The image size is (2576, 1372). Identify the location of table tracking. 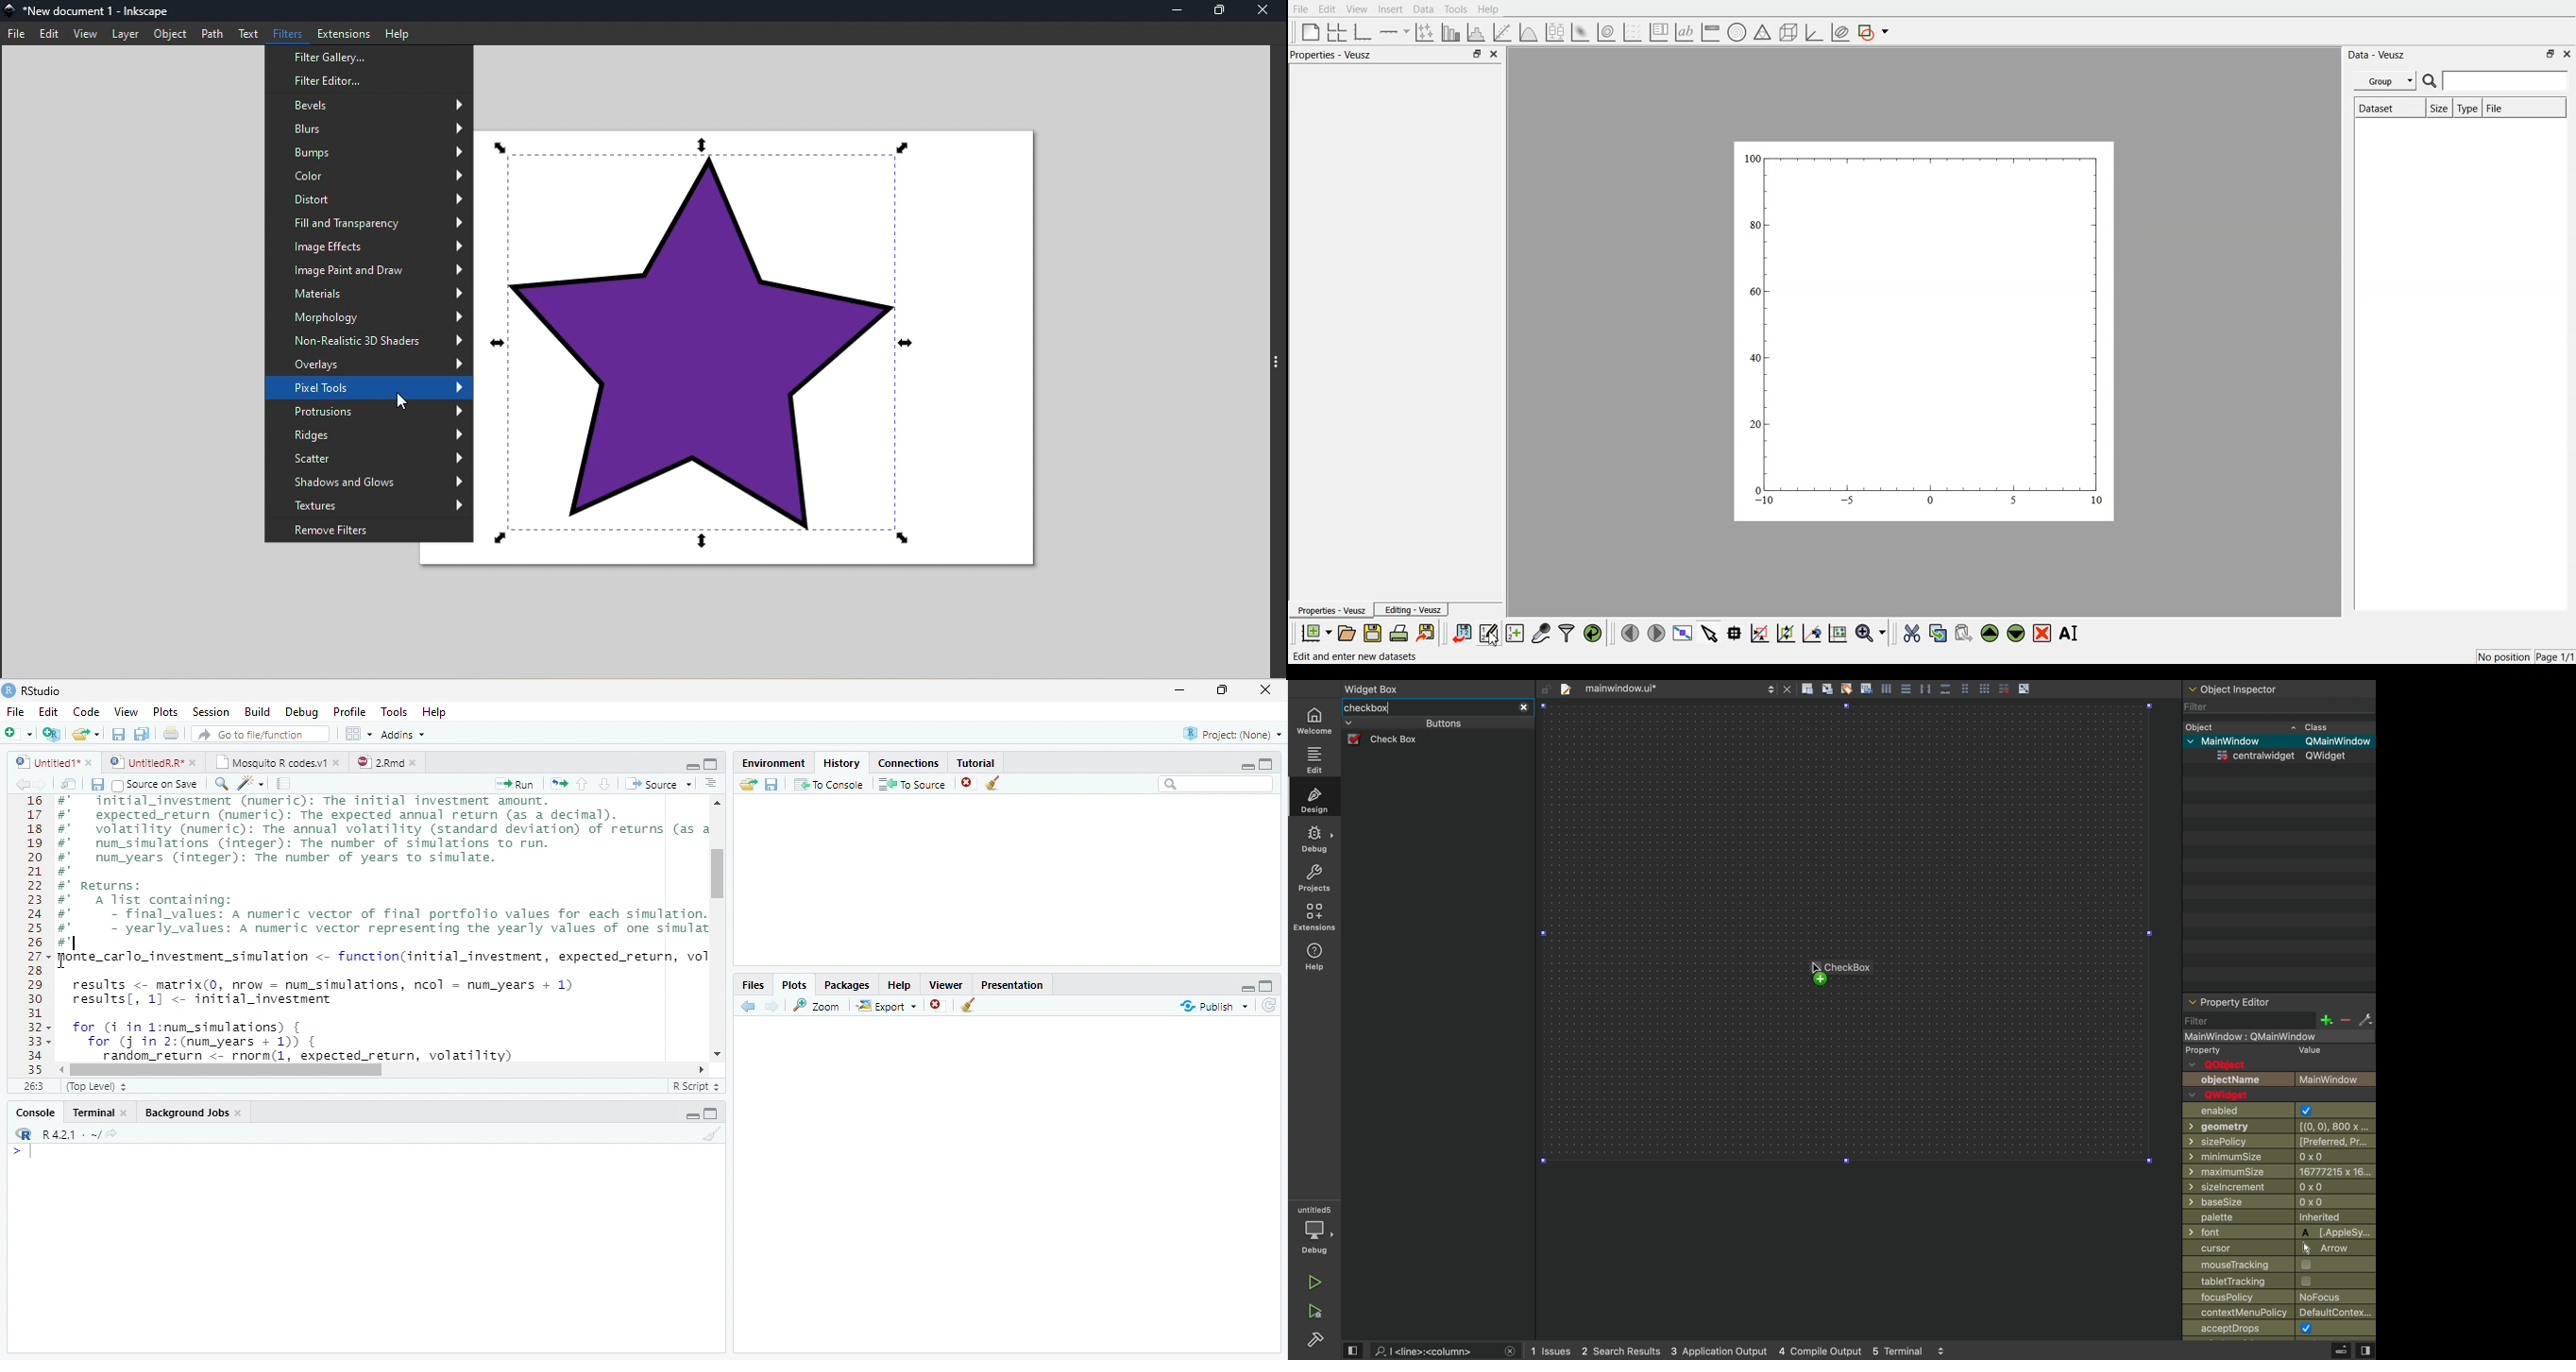
(2252, 1281).